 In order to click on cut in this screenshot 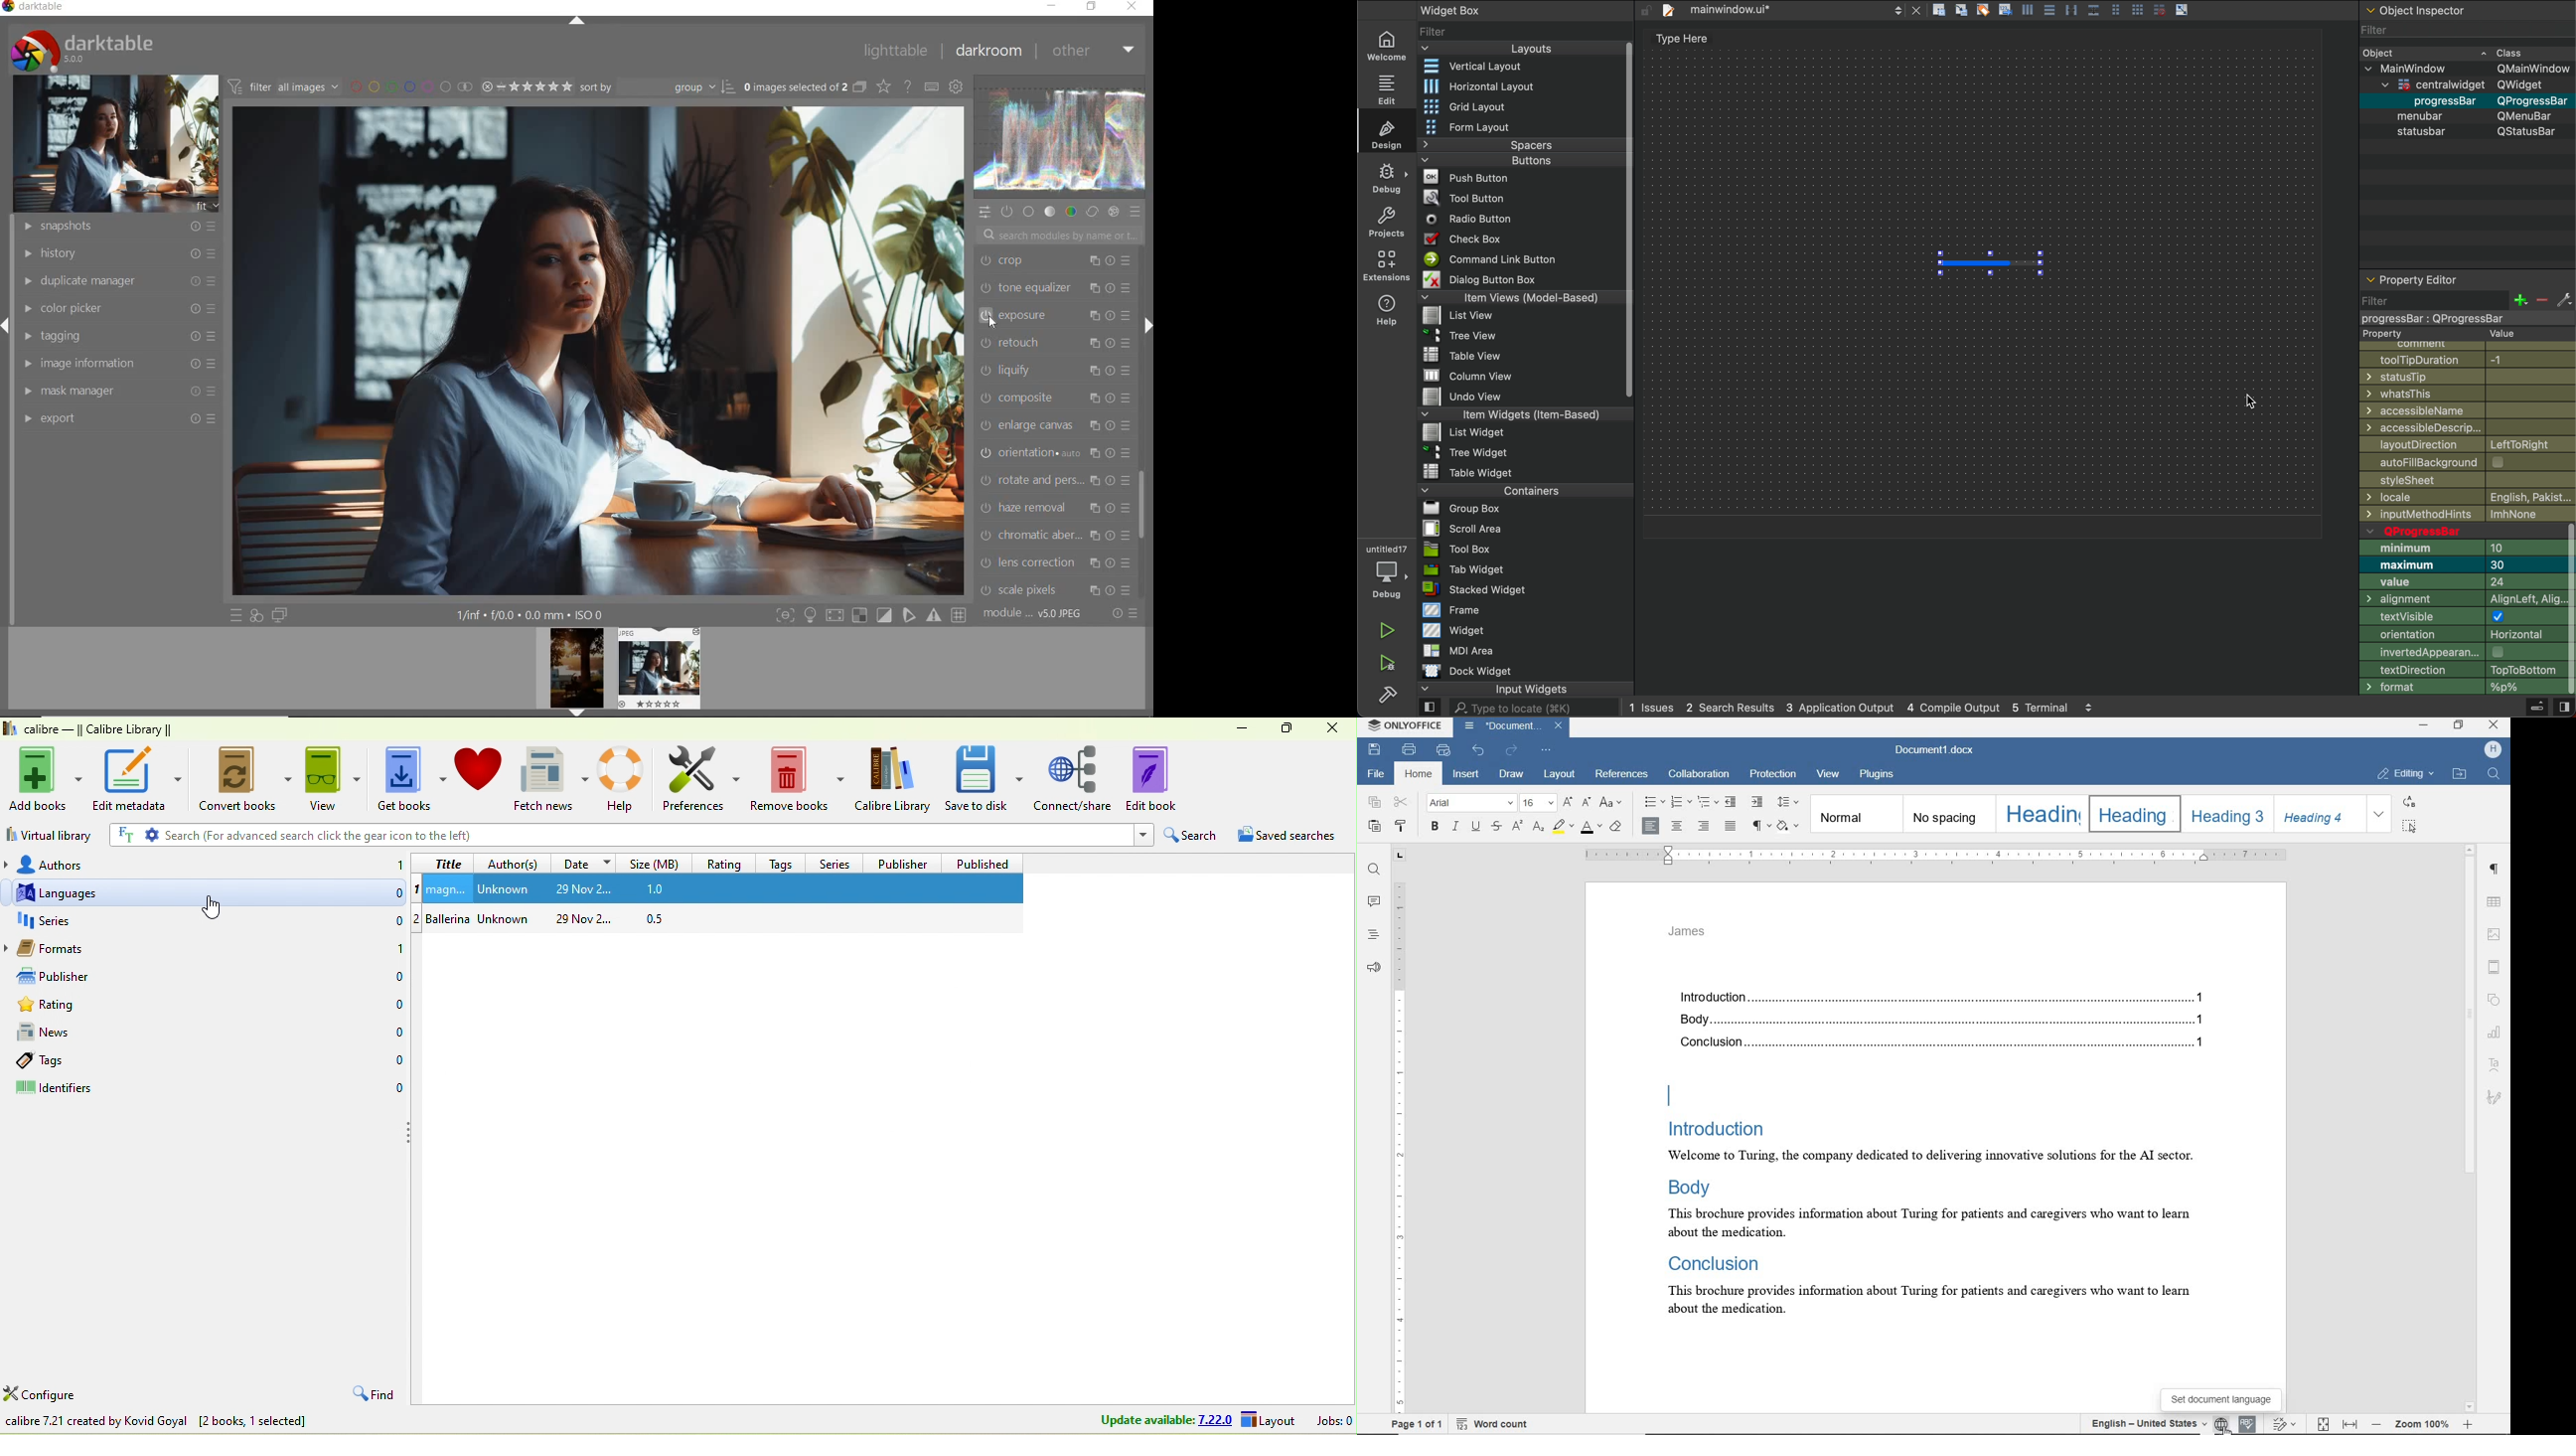, I will do `click(1402, 803)`.